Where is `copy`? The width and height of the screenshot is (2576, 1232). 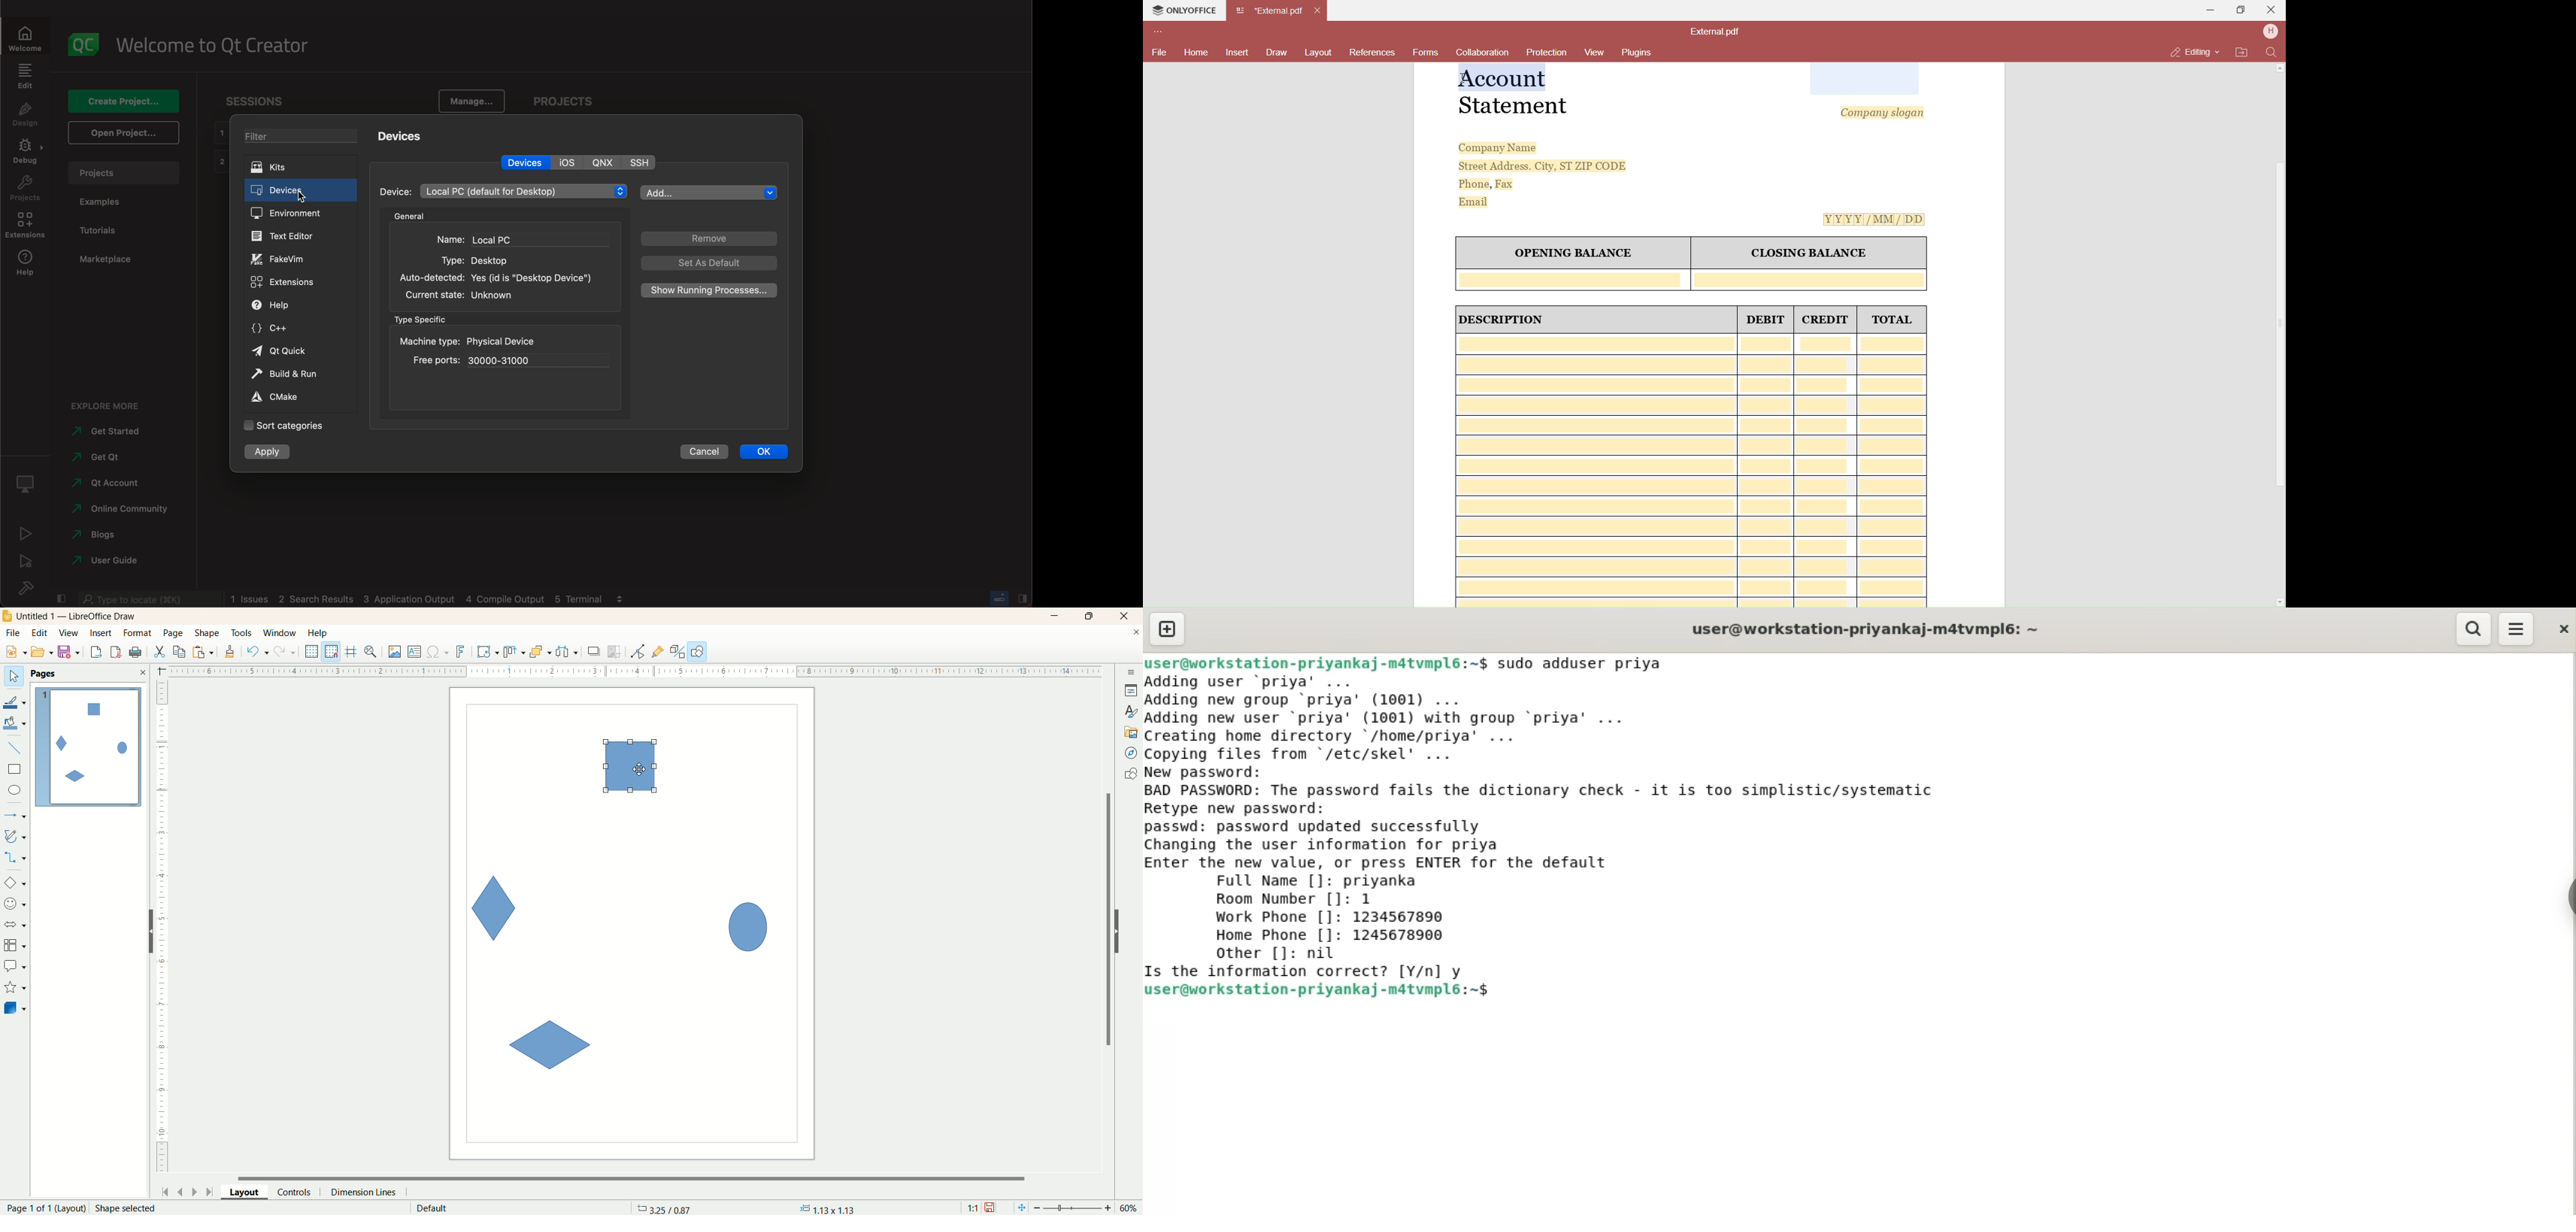
copy is located at coordinates (180, 652).